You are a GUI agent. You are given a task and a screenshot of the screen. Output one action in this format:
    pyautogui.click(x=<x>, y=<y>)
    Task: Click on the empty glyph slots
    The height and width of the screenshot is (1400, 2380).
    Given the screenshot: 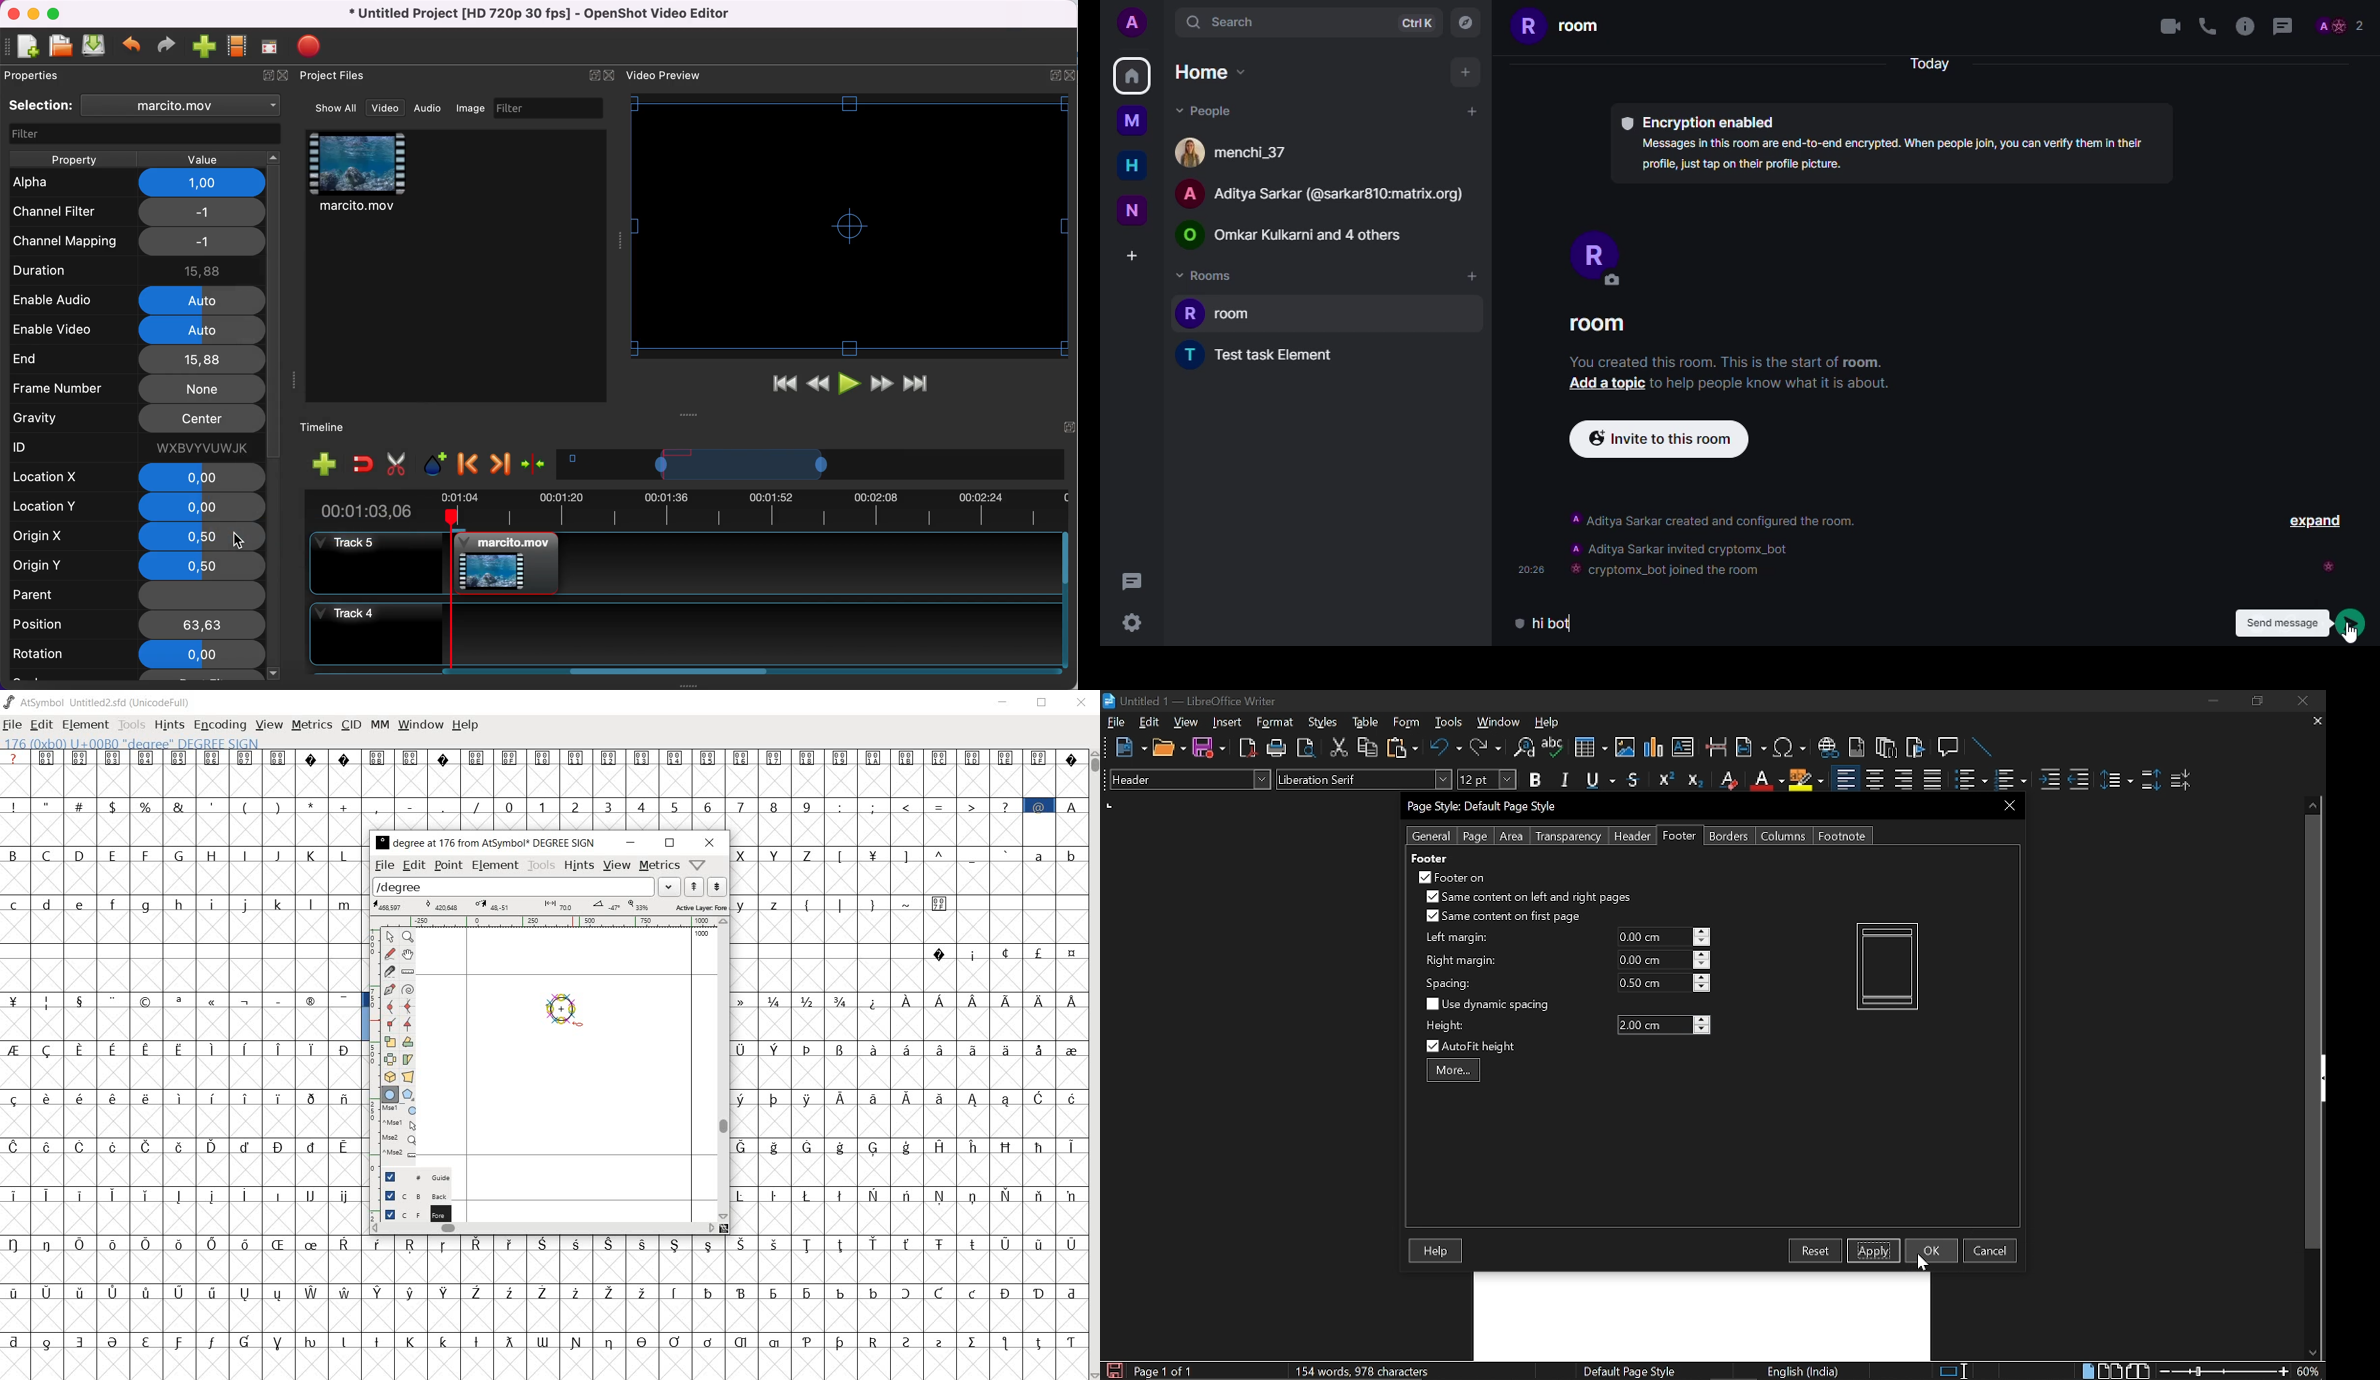 What is the action you would take?
    pyautogui.click(x=186, y=1169)
    